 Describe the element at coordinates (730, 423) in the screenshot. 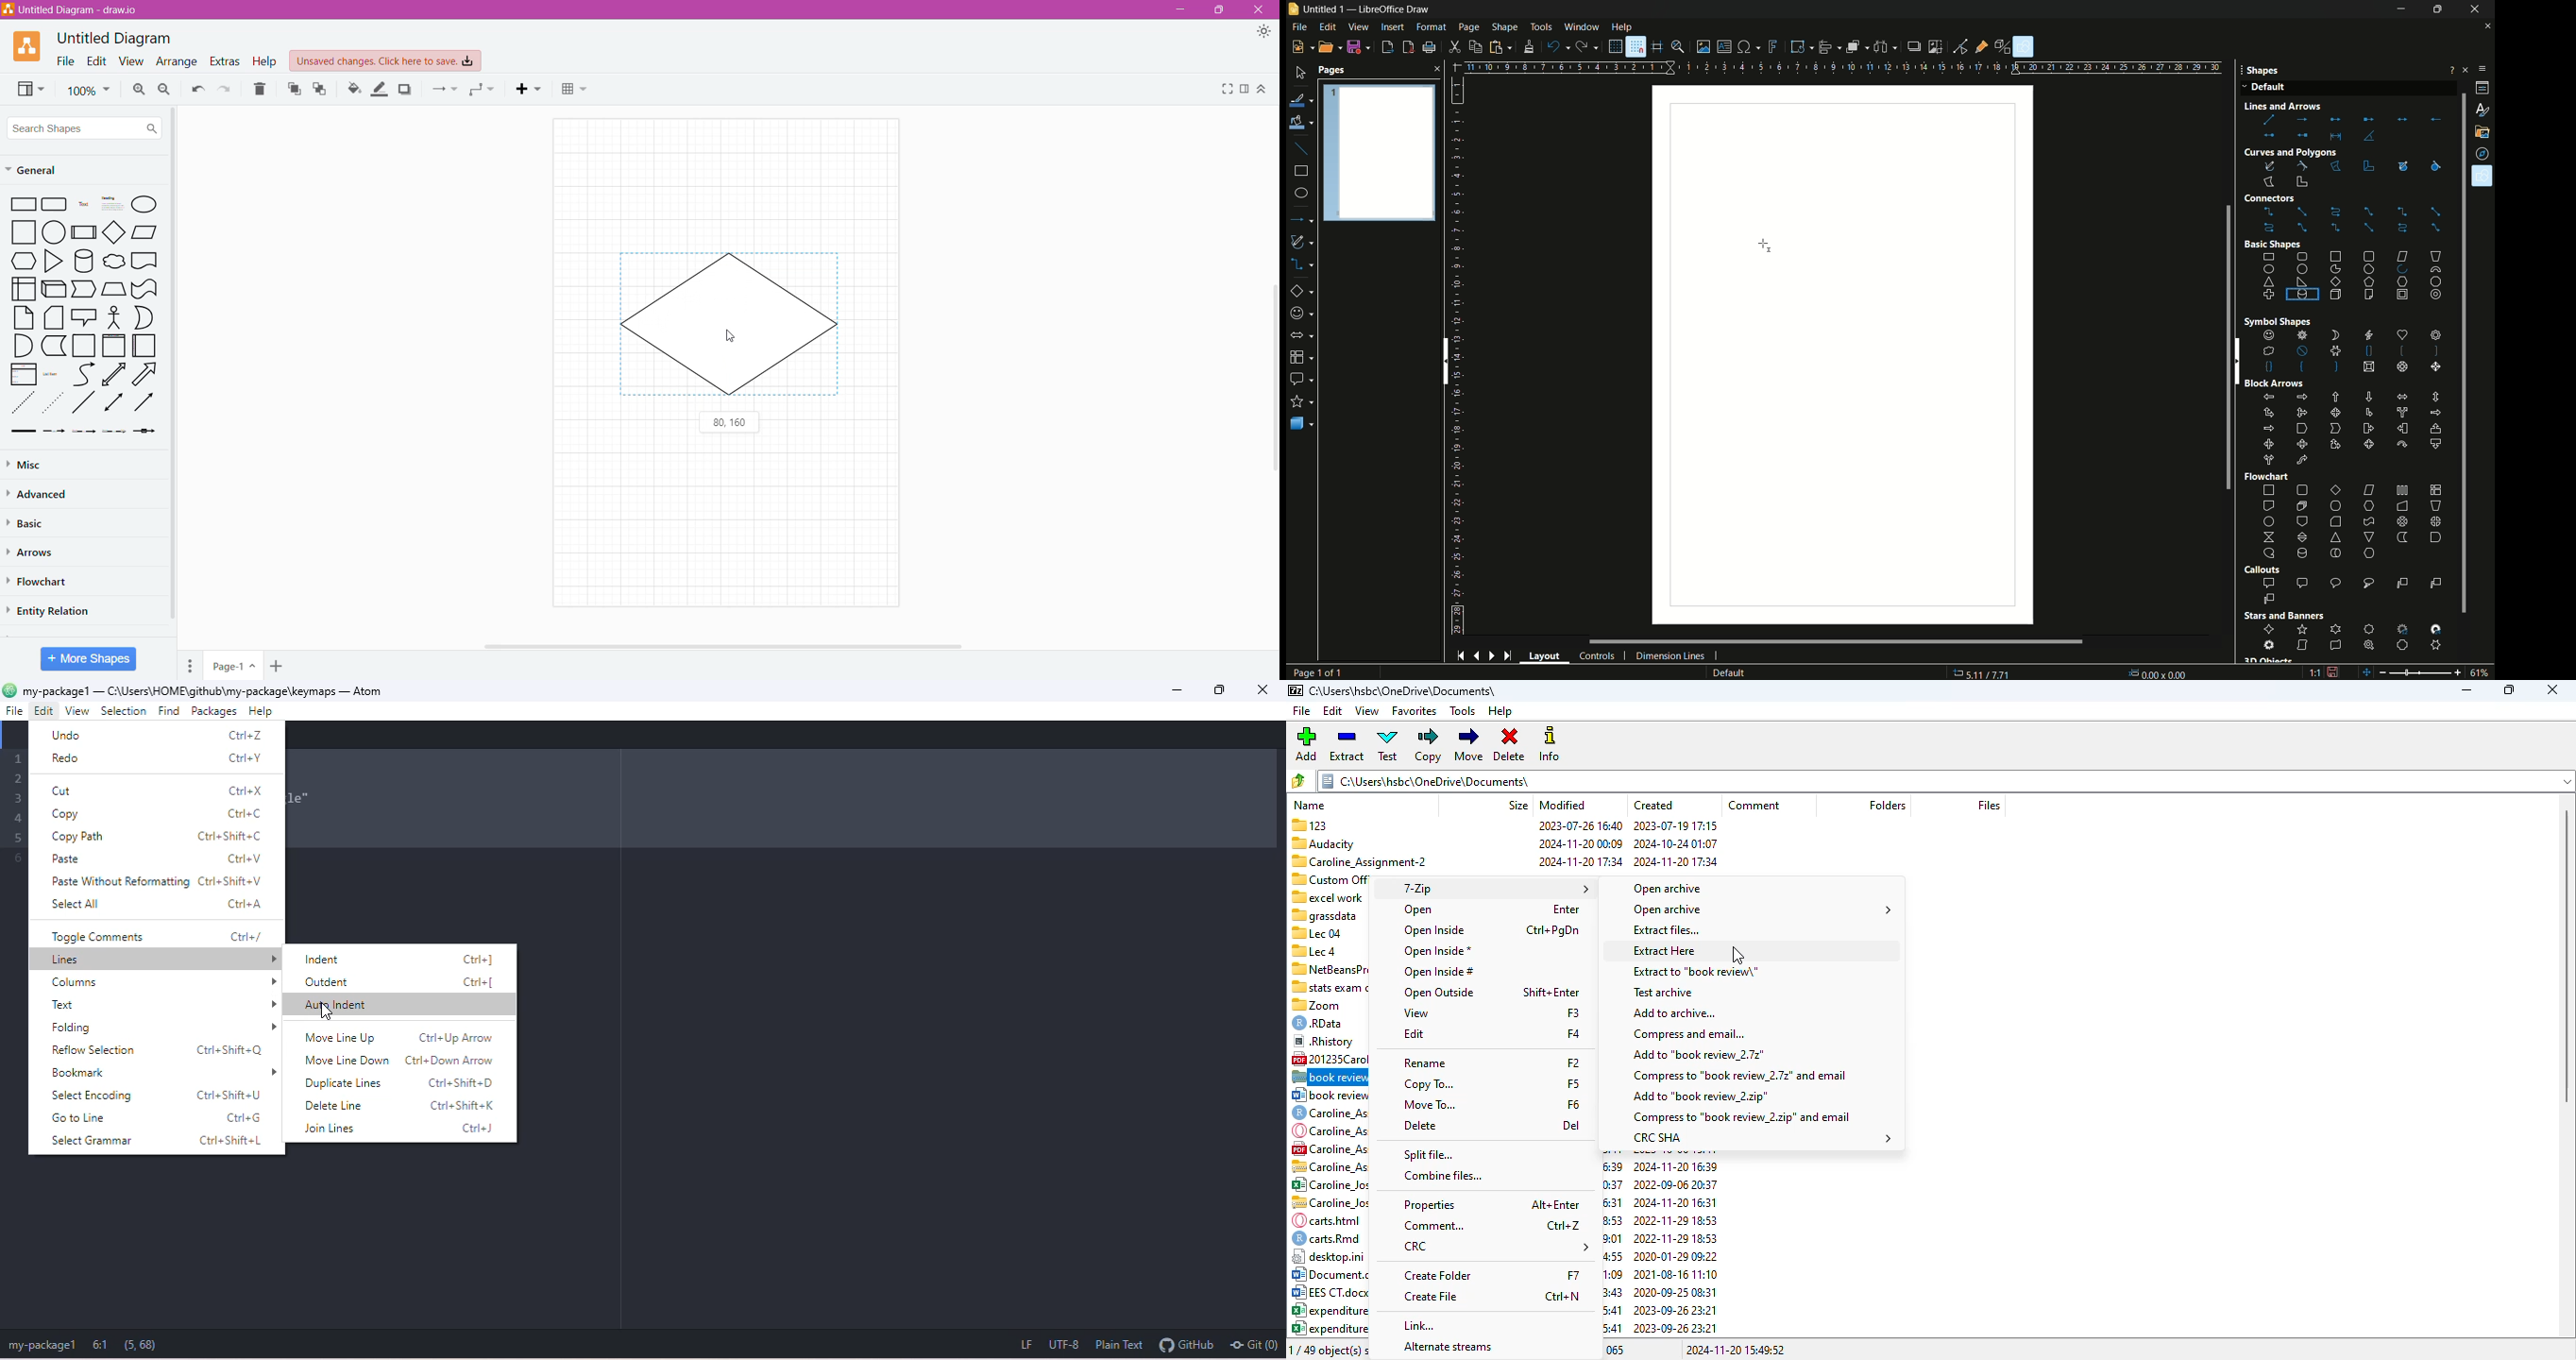

I see `80, 160` at that location.